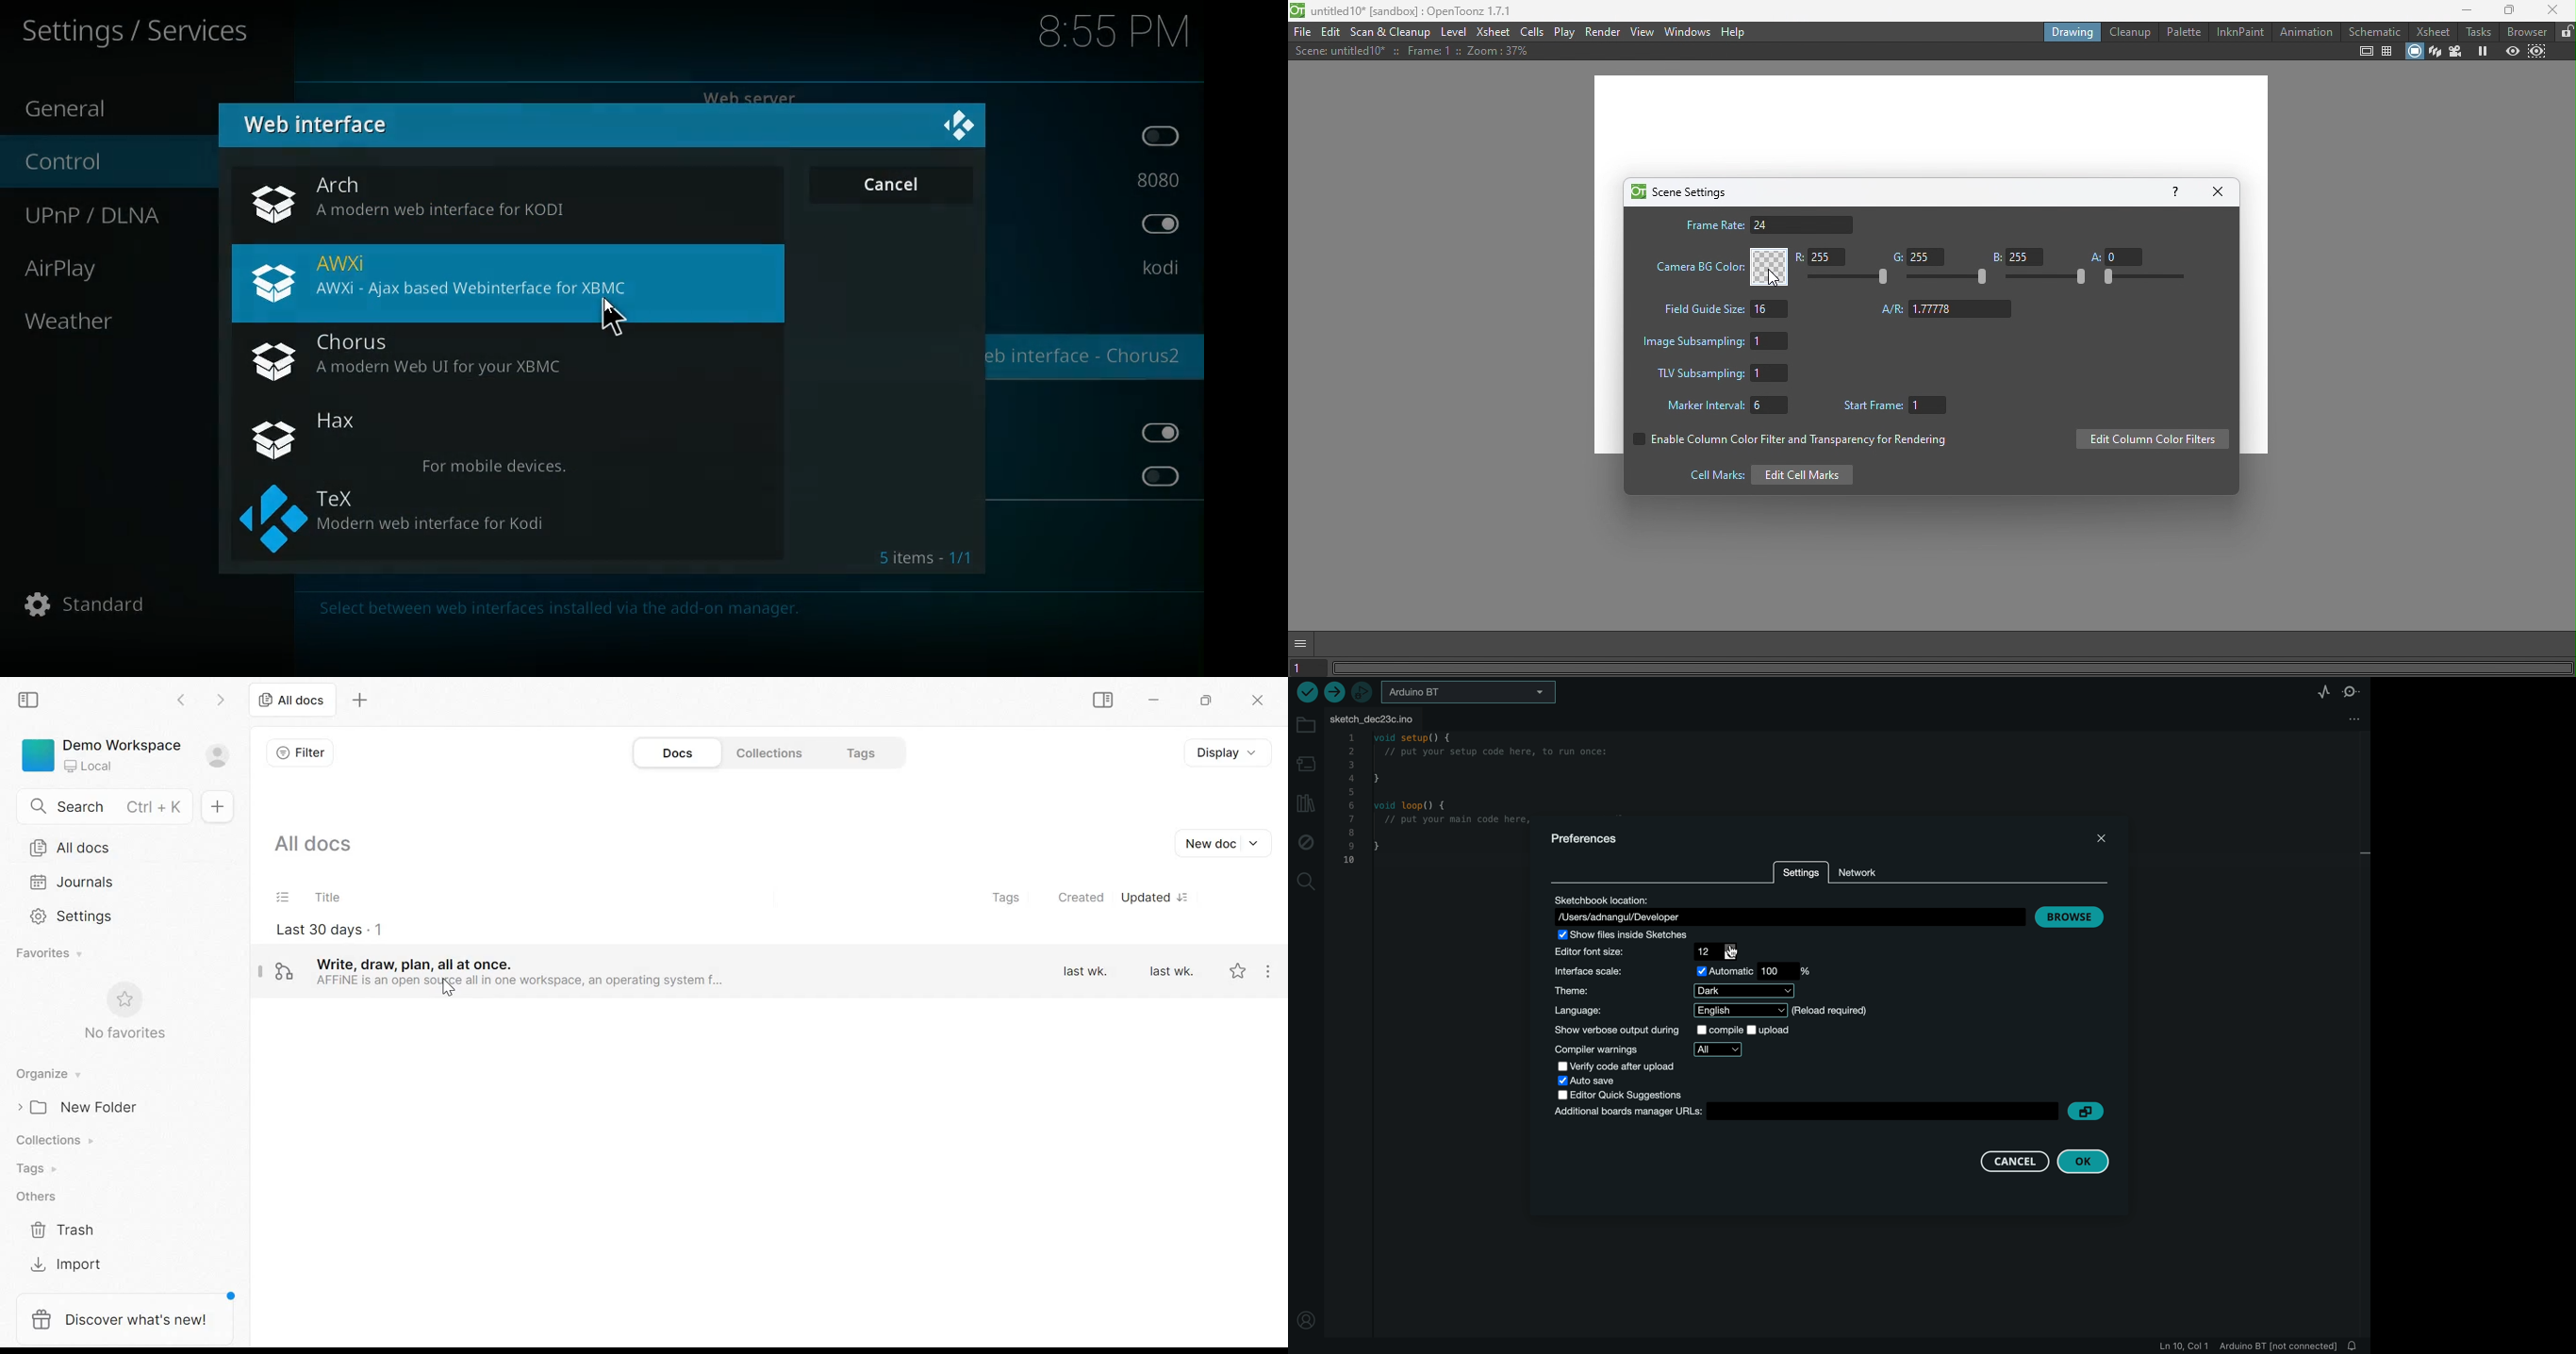  Describe the element at coordinates (35, 1197) in the screenshot. I see `Others` at that location.